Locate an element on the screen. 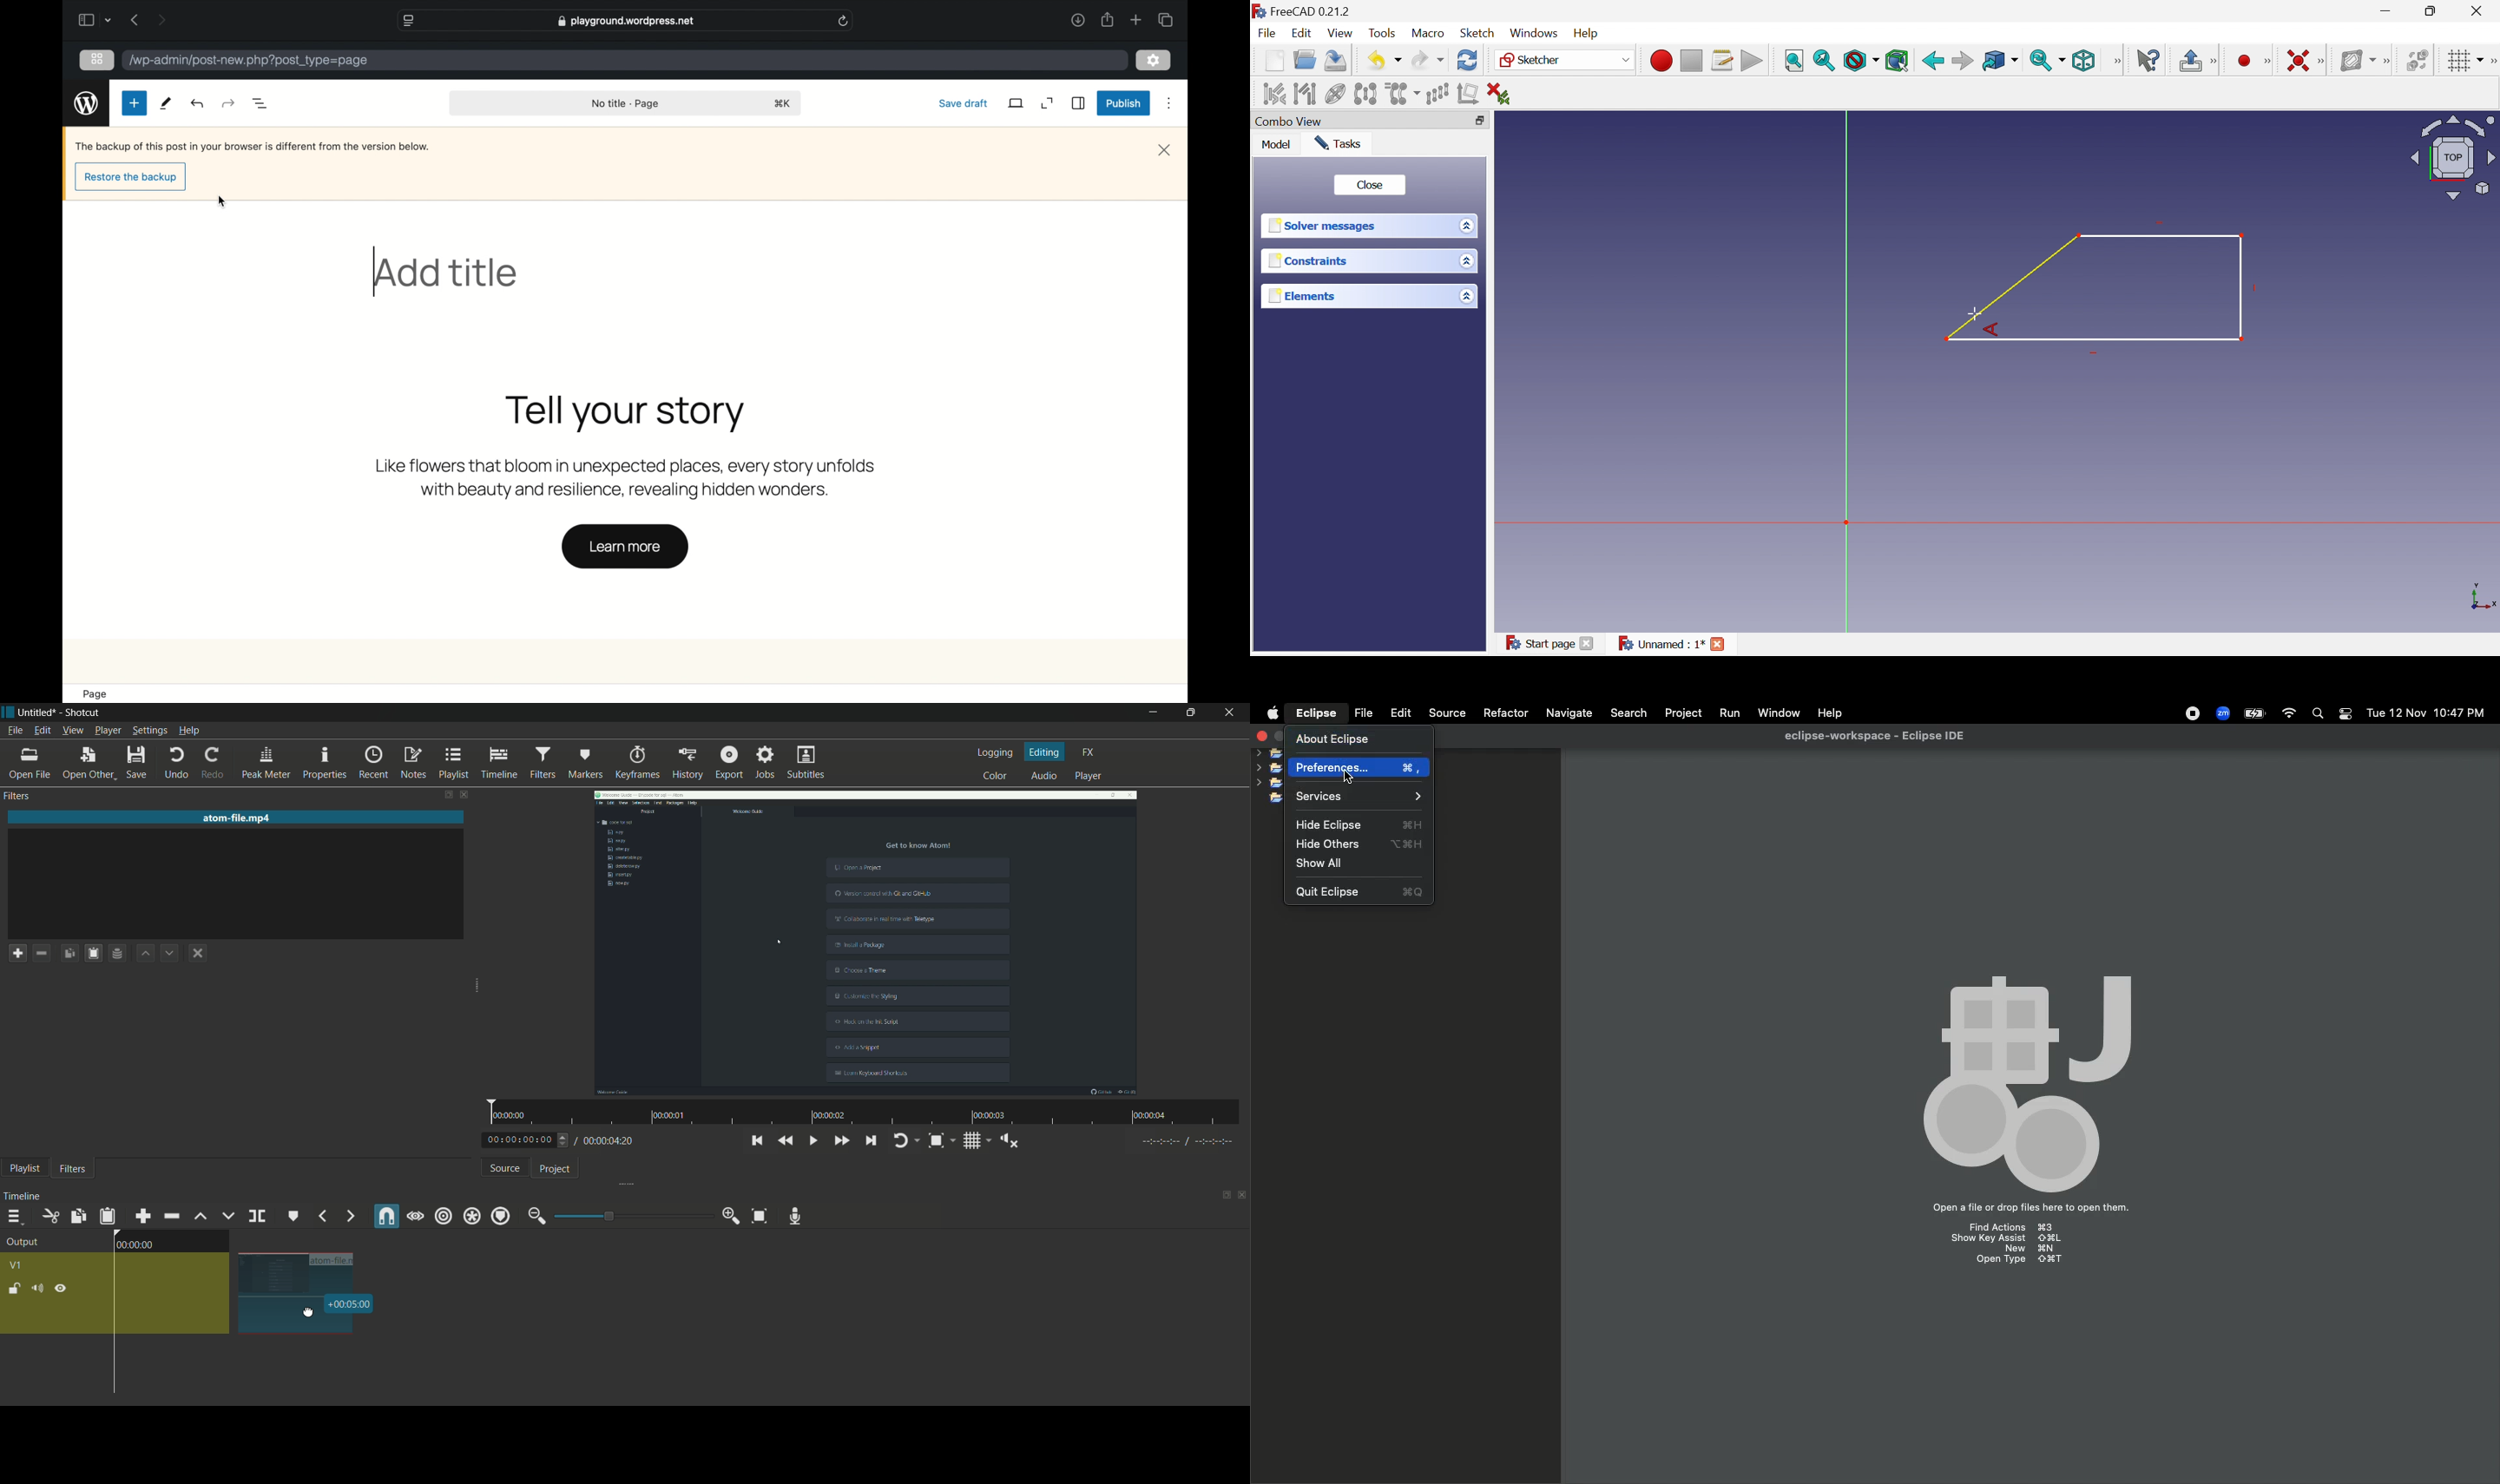 The height and width of the screenshot is (1484, 2520). move filter up is located at coordinates (200, 1218).